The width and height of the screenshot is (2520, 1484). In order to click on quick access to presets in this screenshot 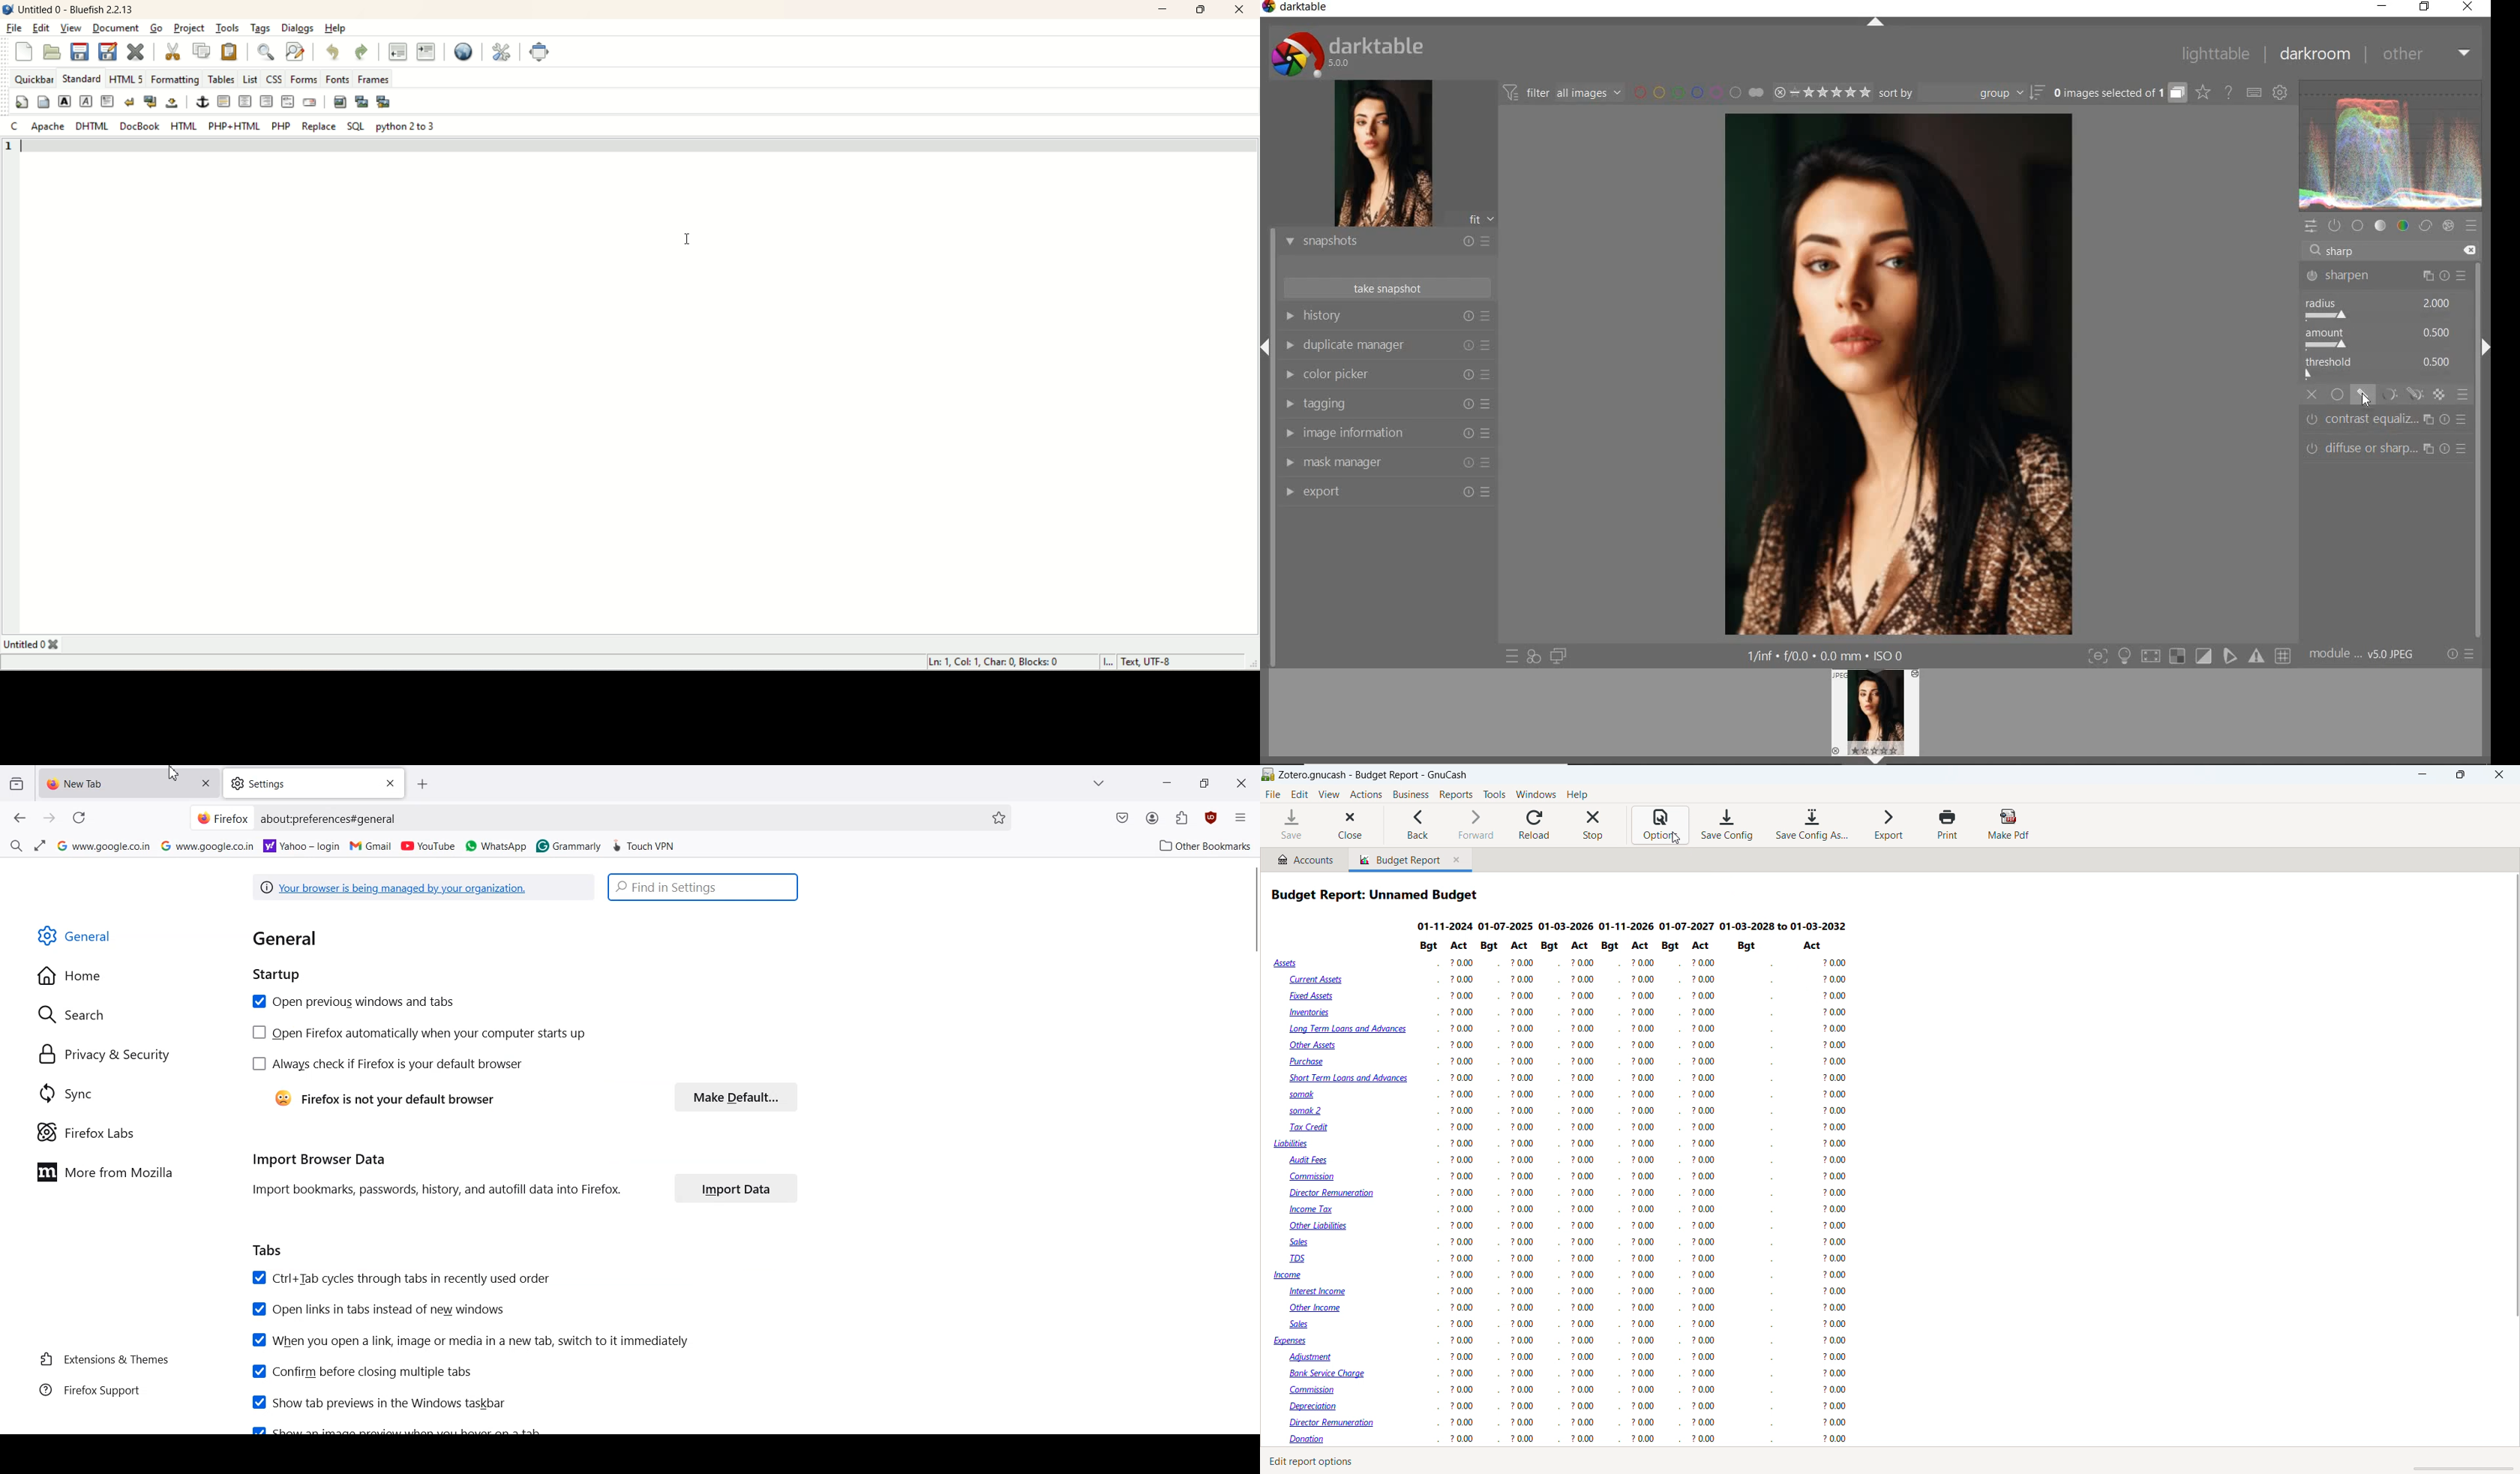, I will do `click(1513, 656)`.